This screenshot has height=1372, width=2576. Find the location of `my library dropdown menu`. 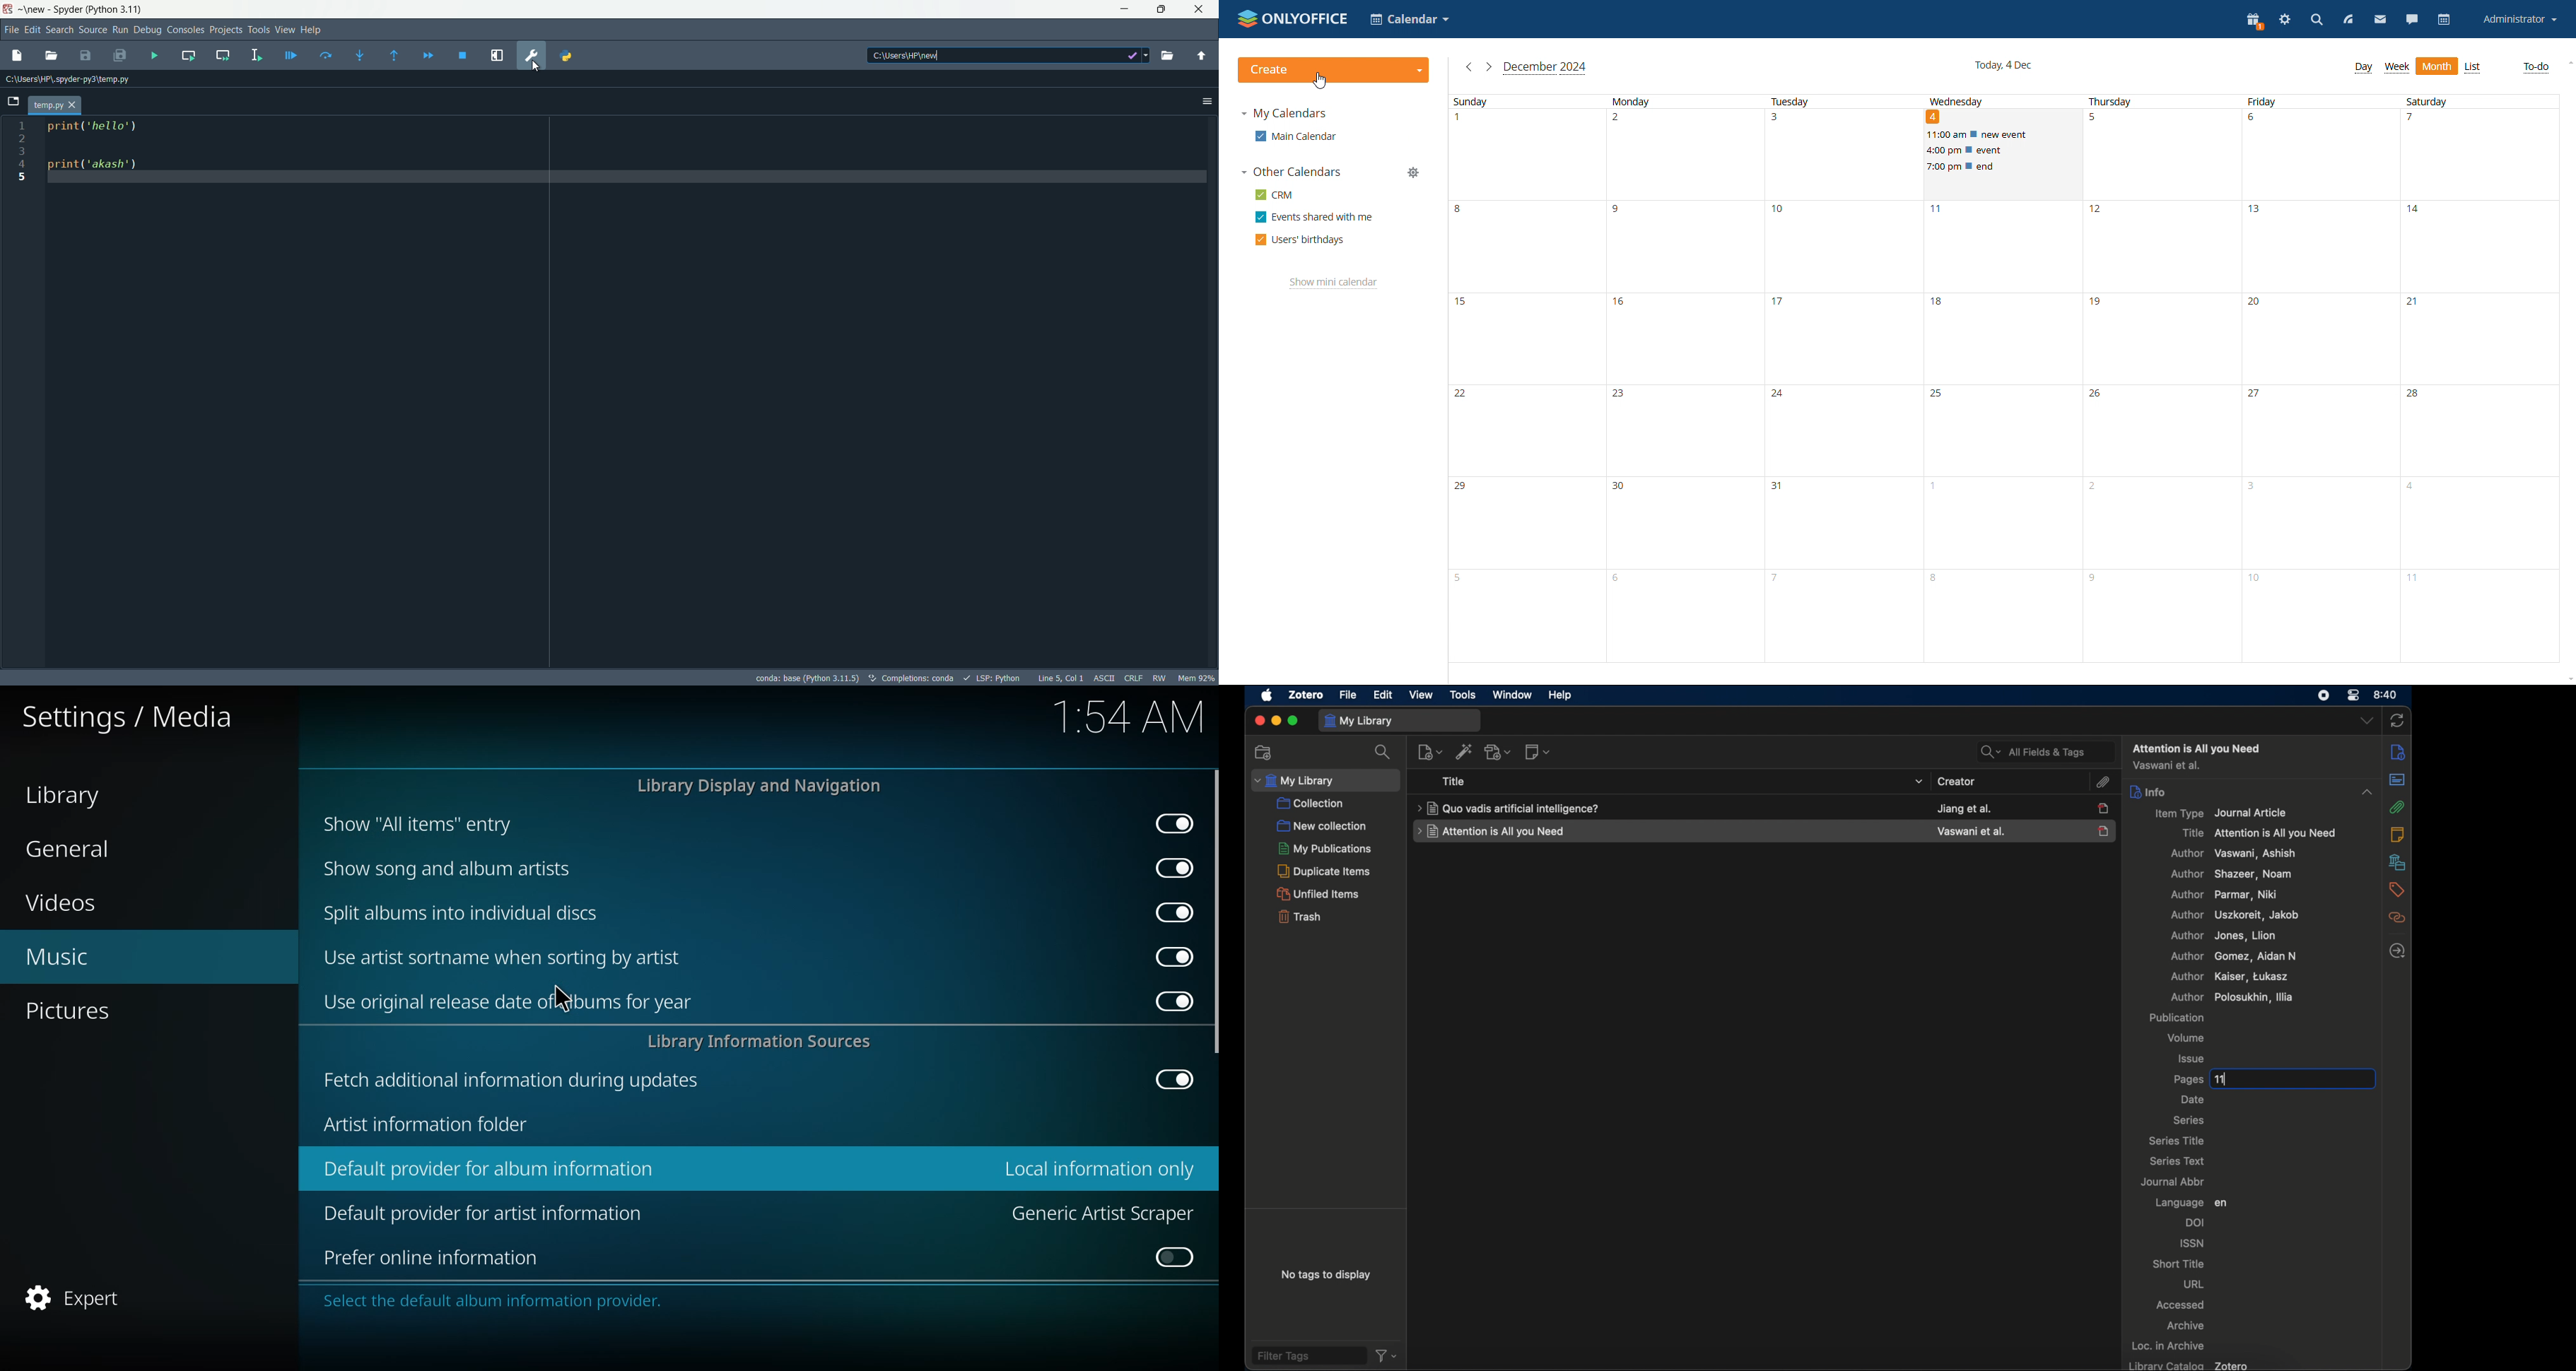

my library dropdown menu is located at coordinates (1326, 779).